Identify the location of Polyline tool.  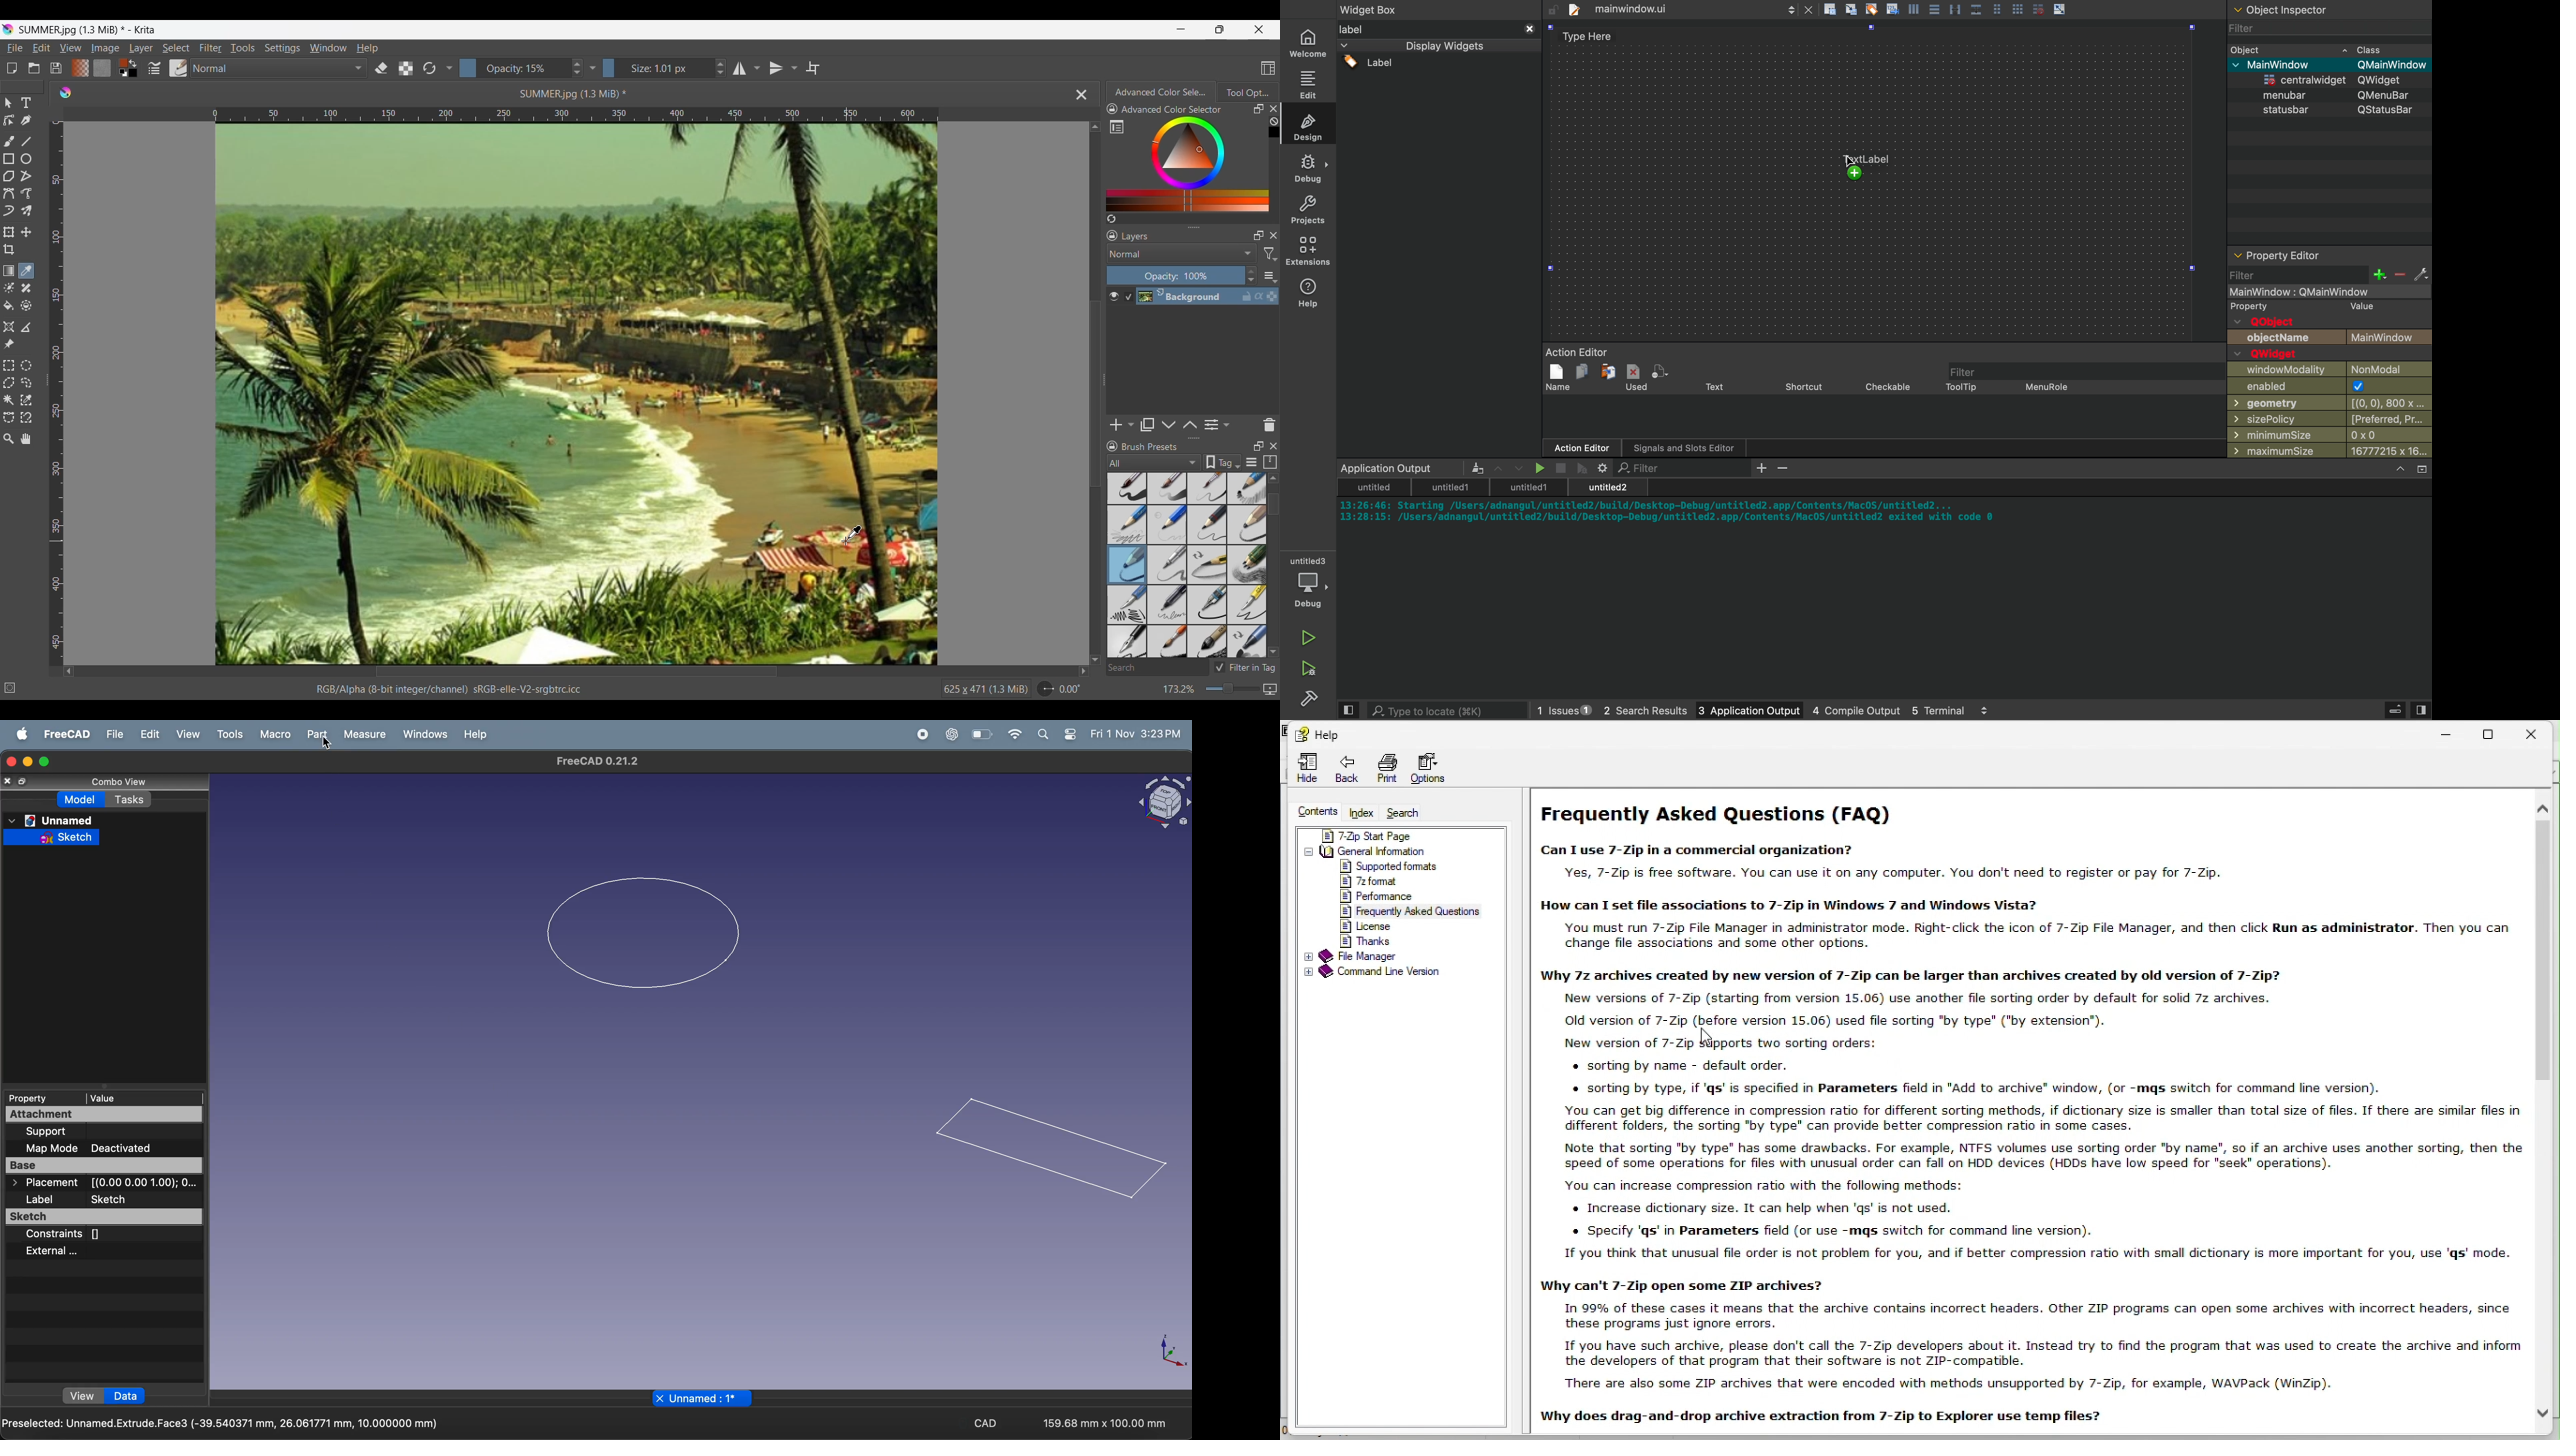
(26, 176).